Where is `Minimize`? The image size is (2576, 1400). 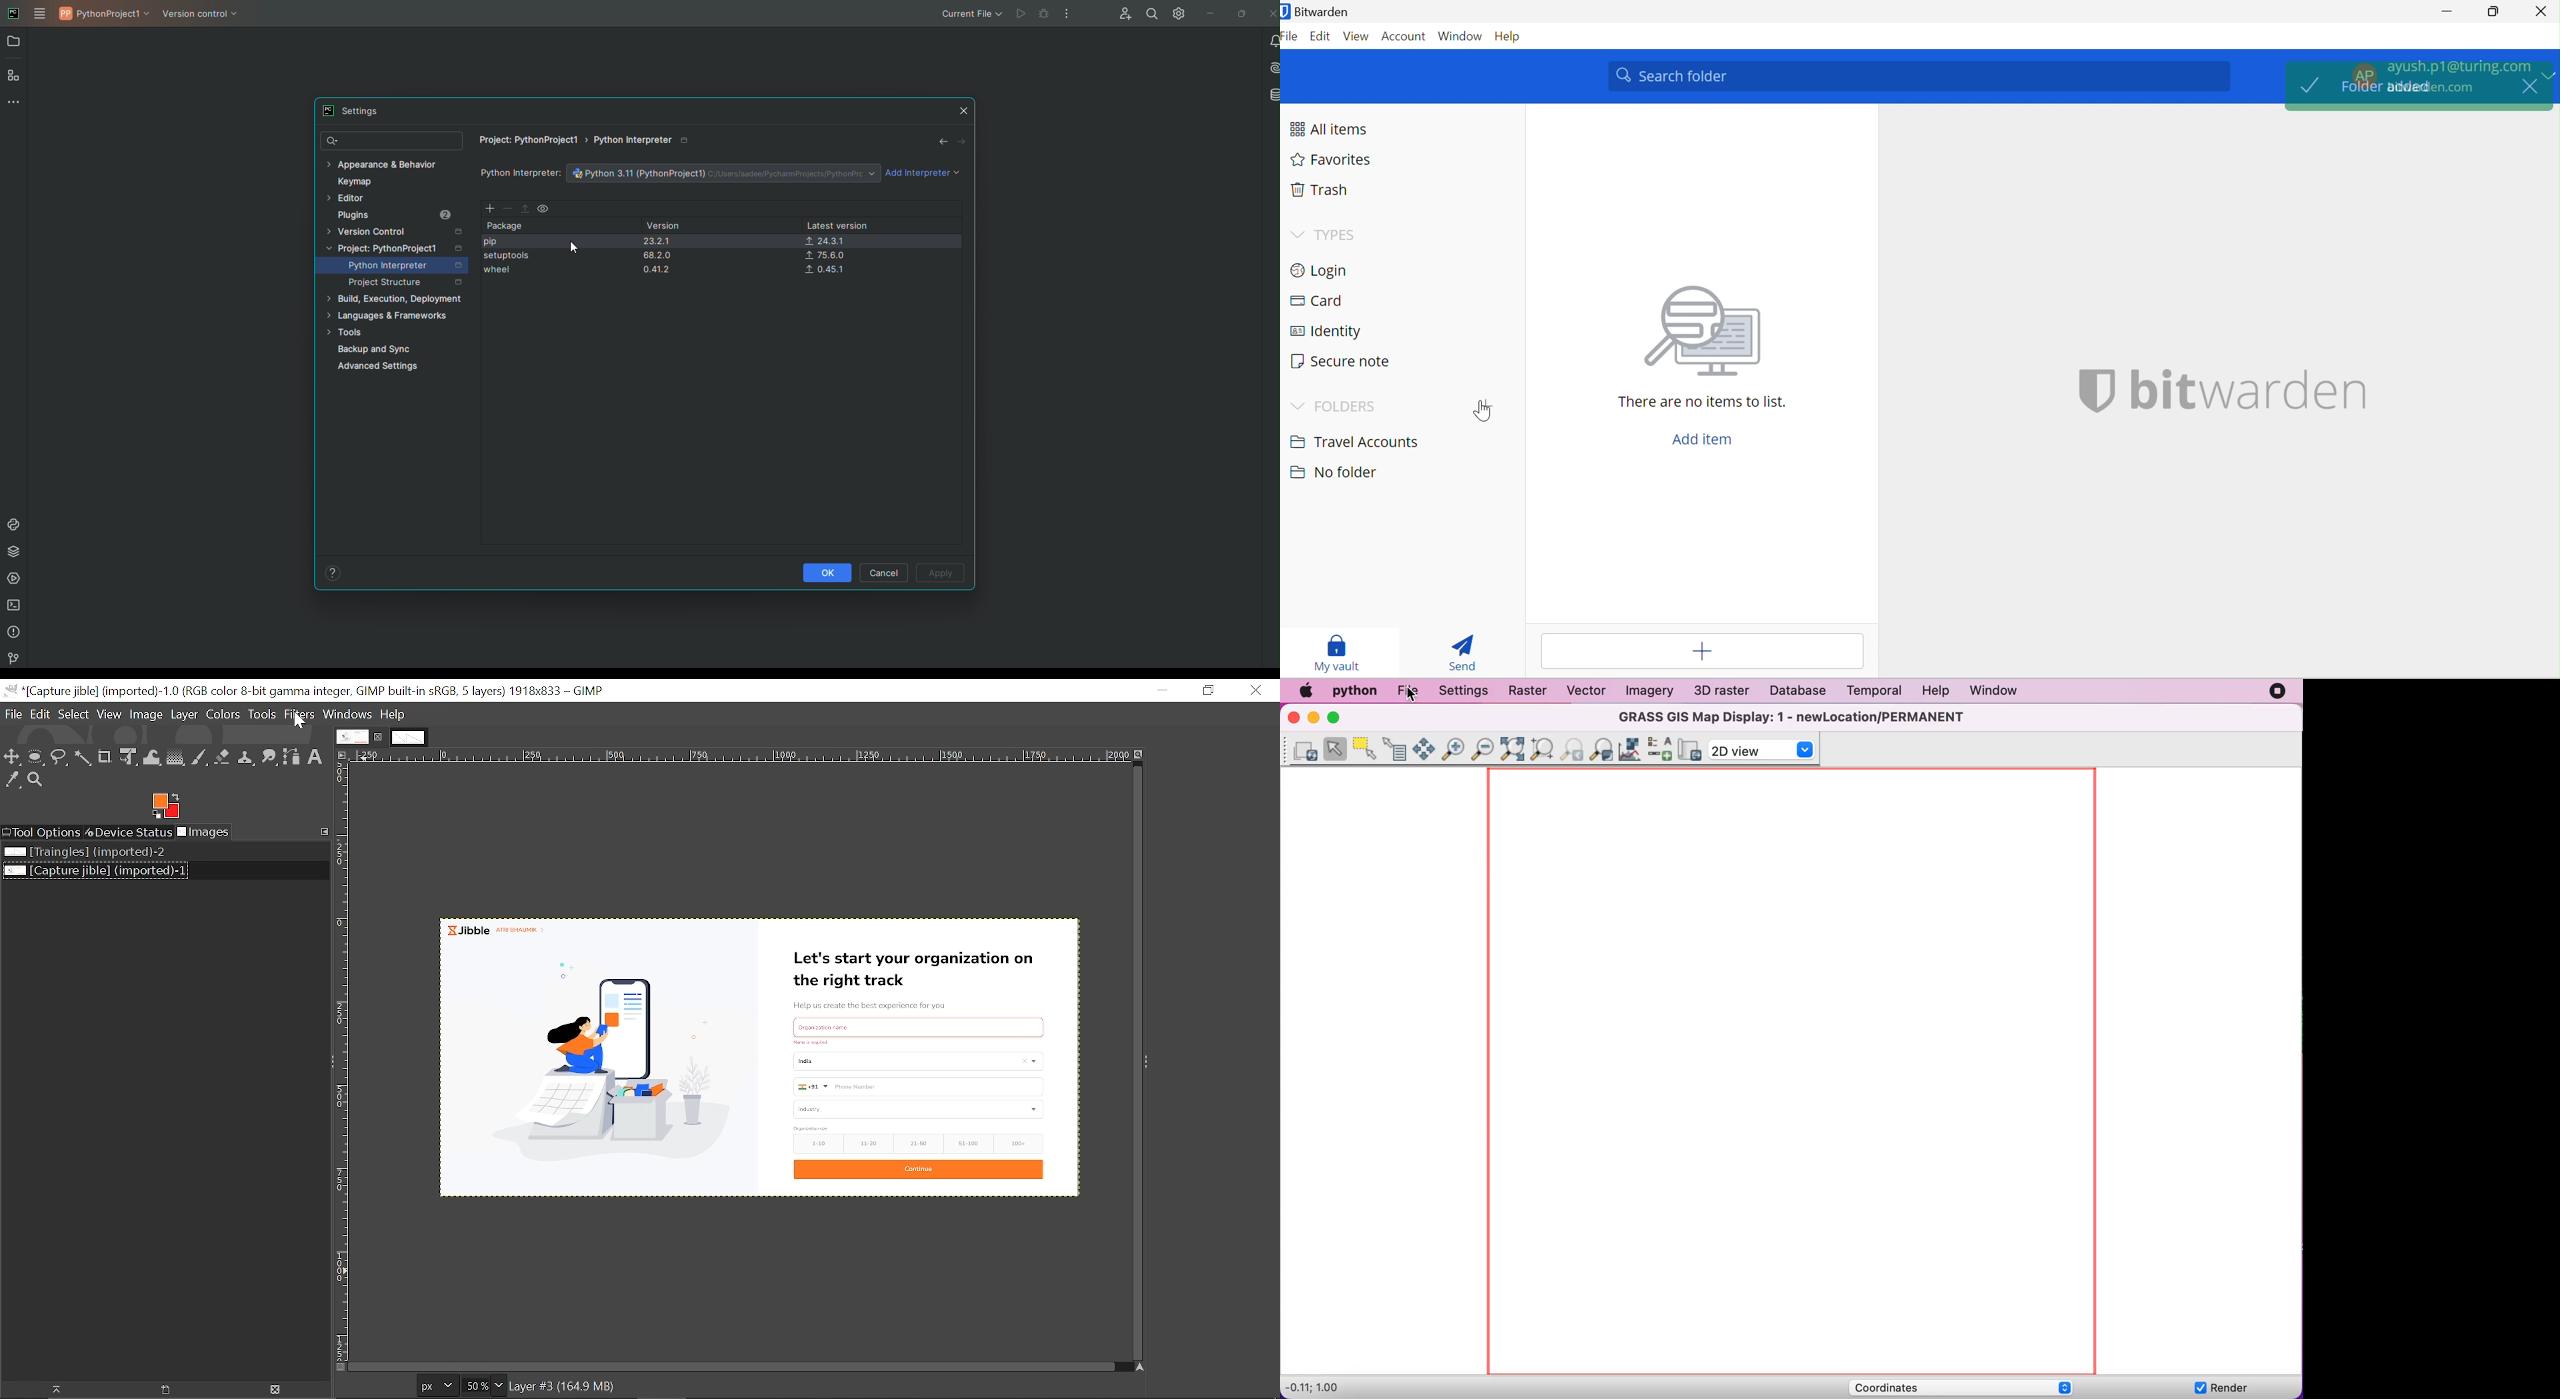 Minimize is located at coordinates (2443, 11).